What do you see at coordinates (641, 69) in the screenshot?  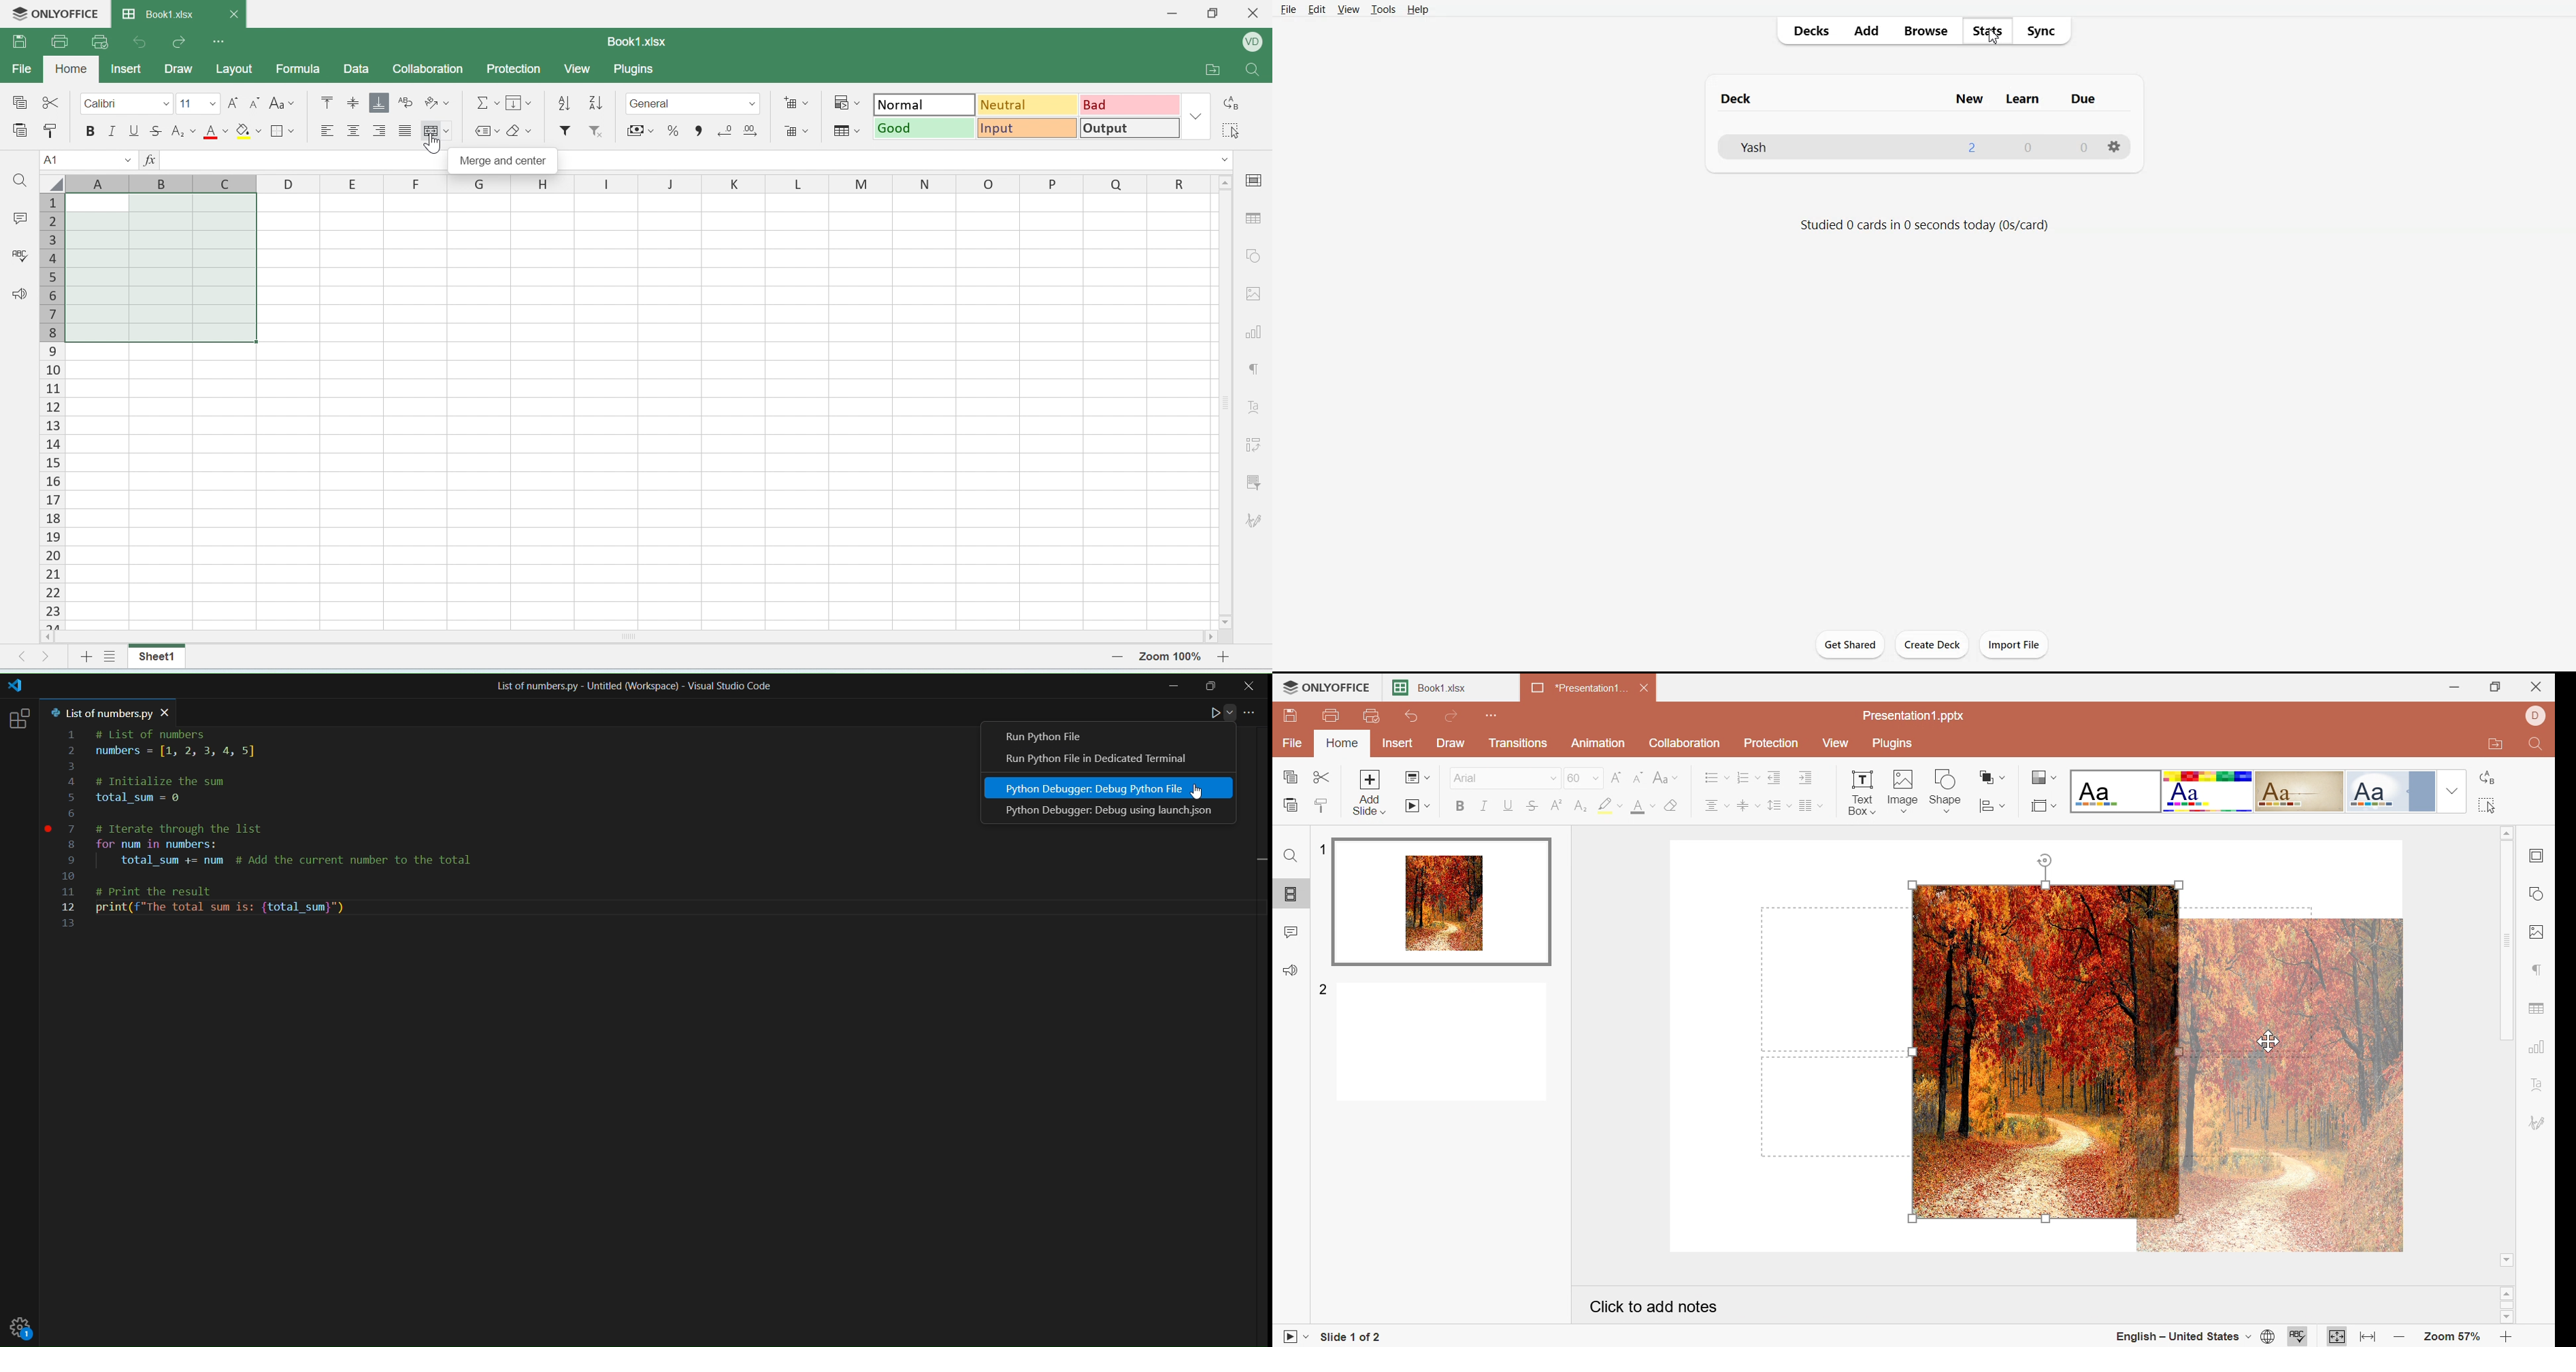 I see `plugins` at bounding box center [641, 69].